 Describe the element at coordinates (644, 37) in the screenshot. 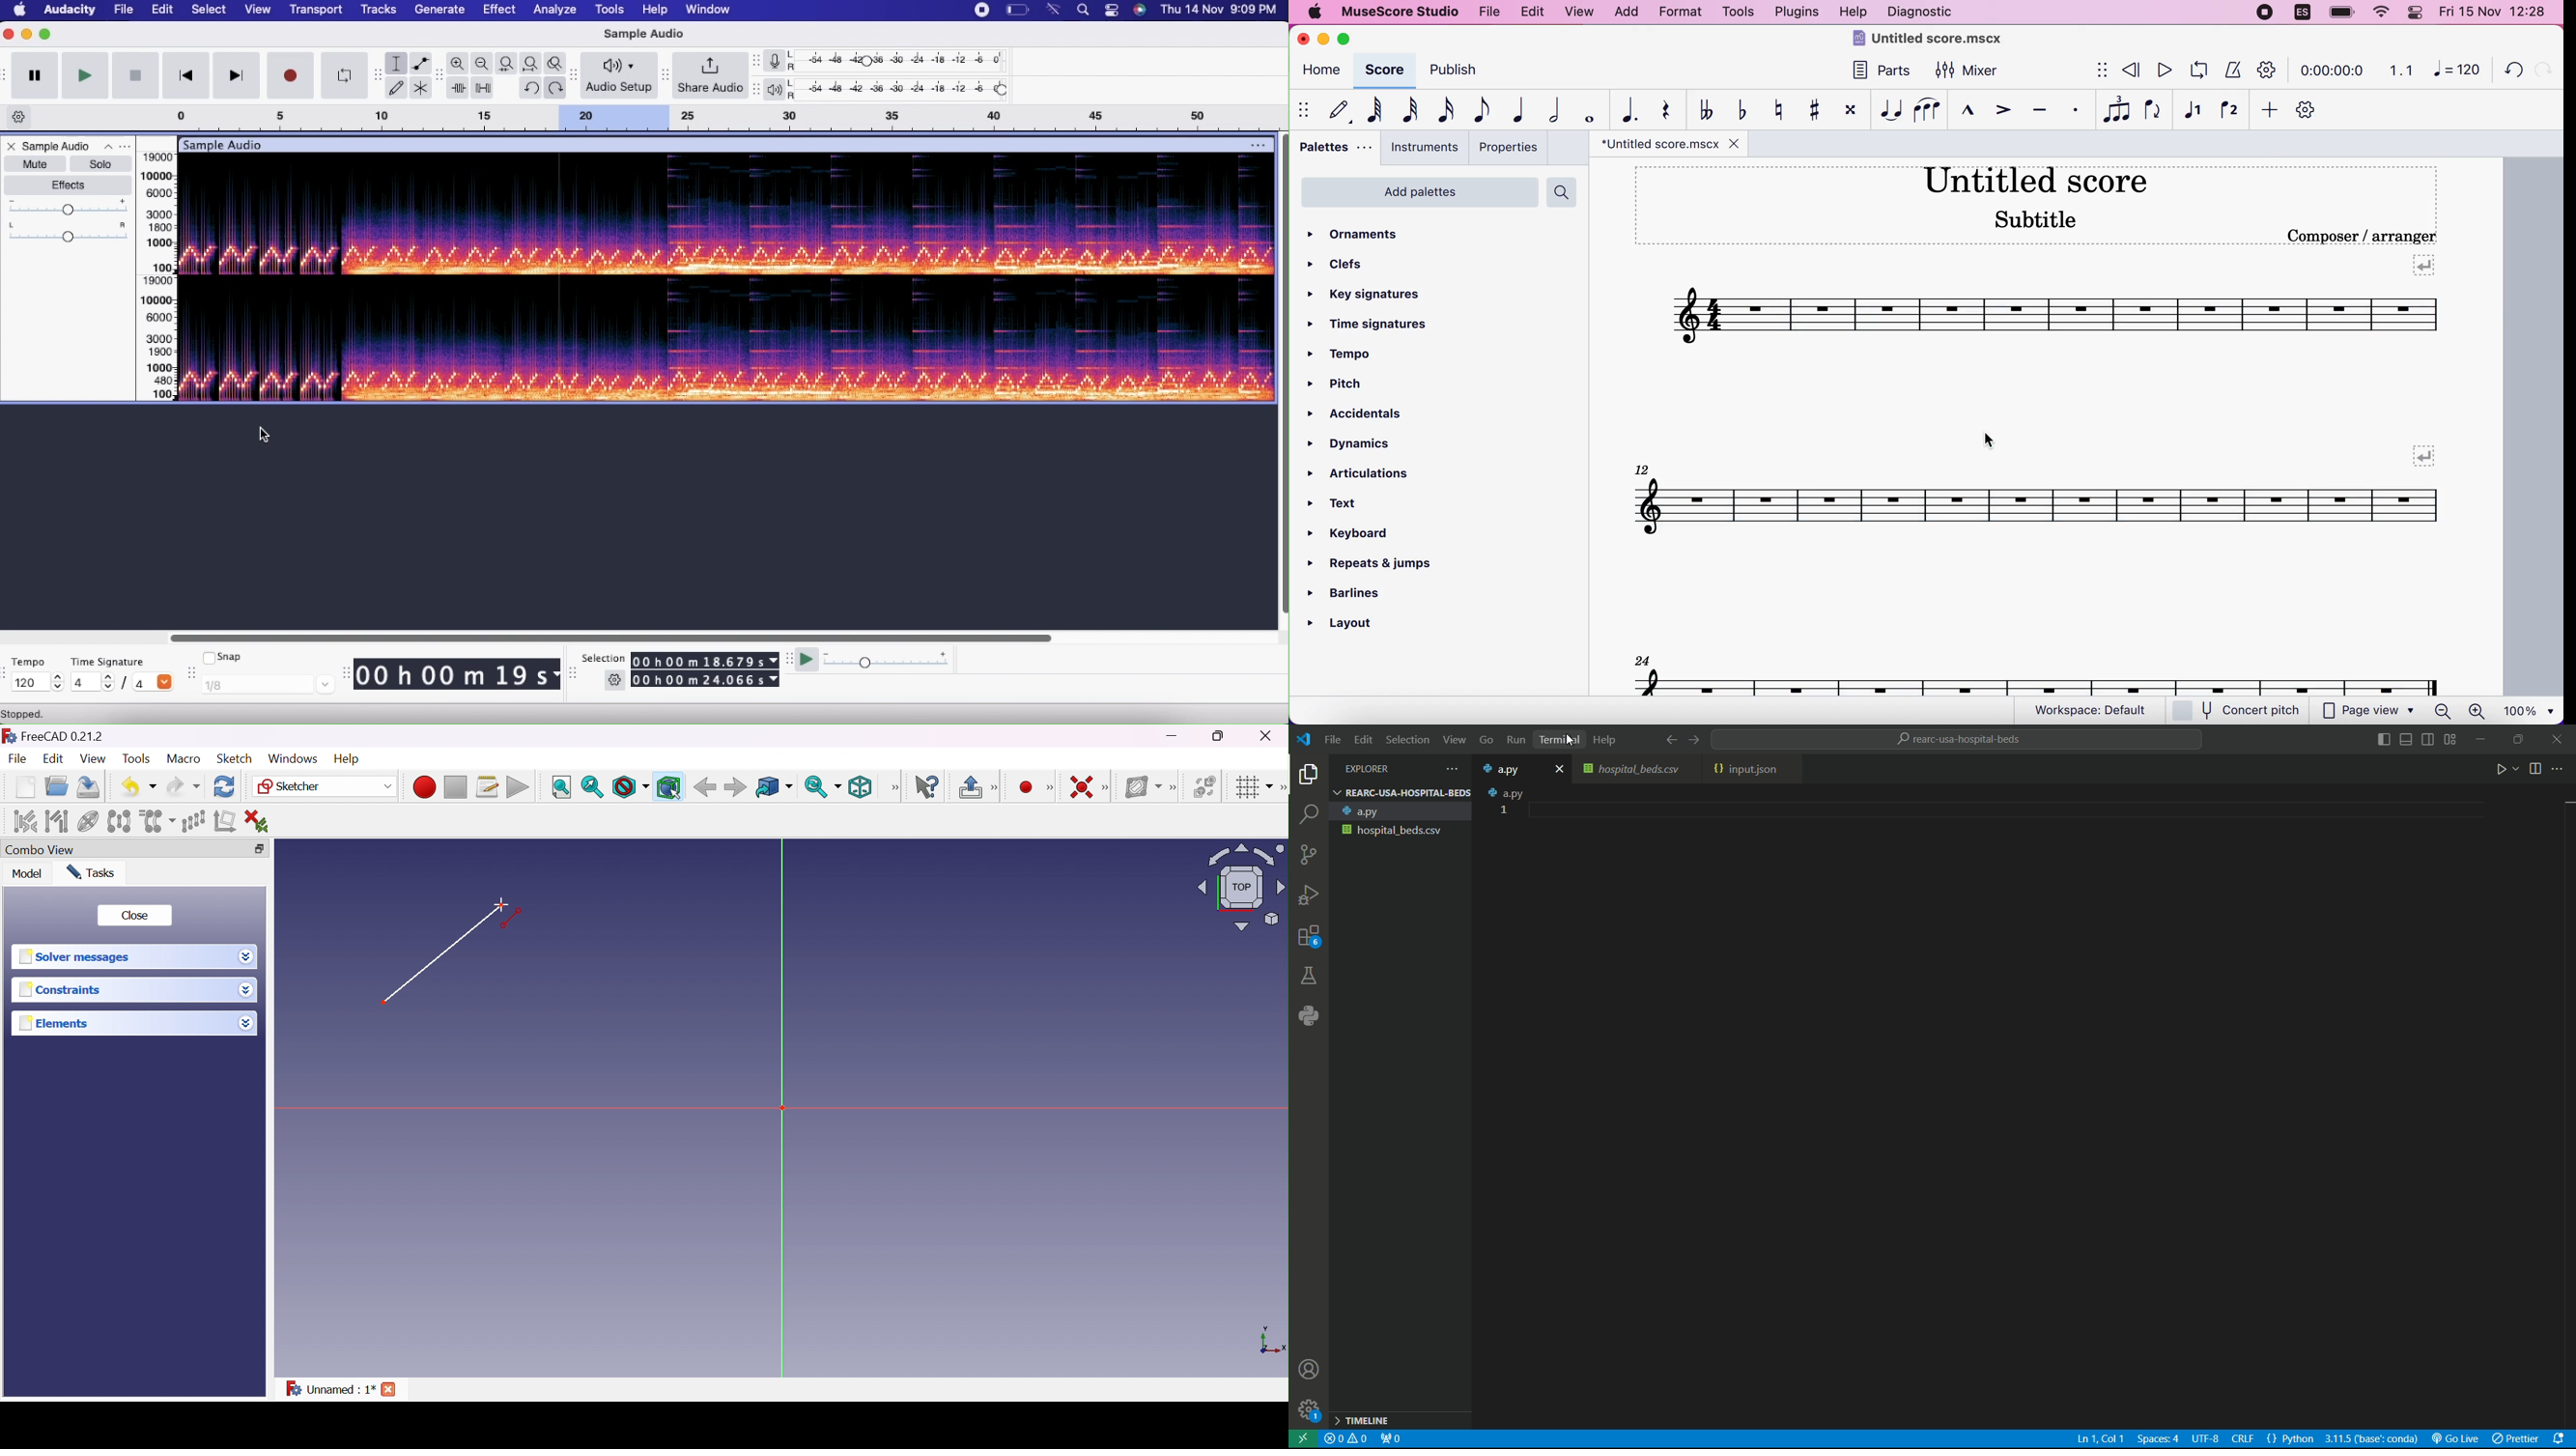

I see `Sample Audio` at that location.